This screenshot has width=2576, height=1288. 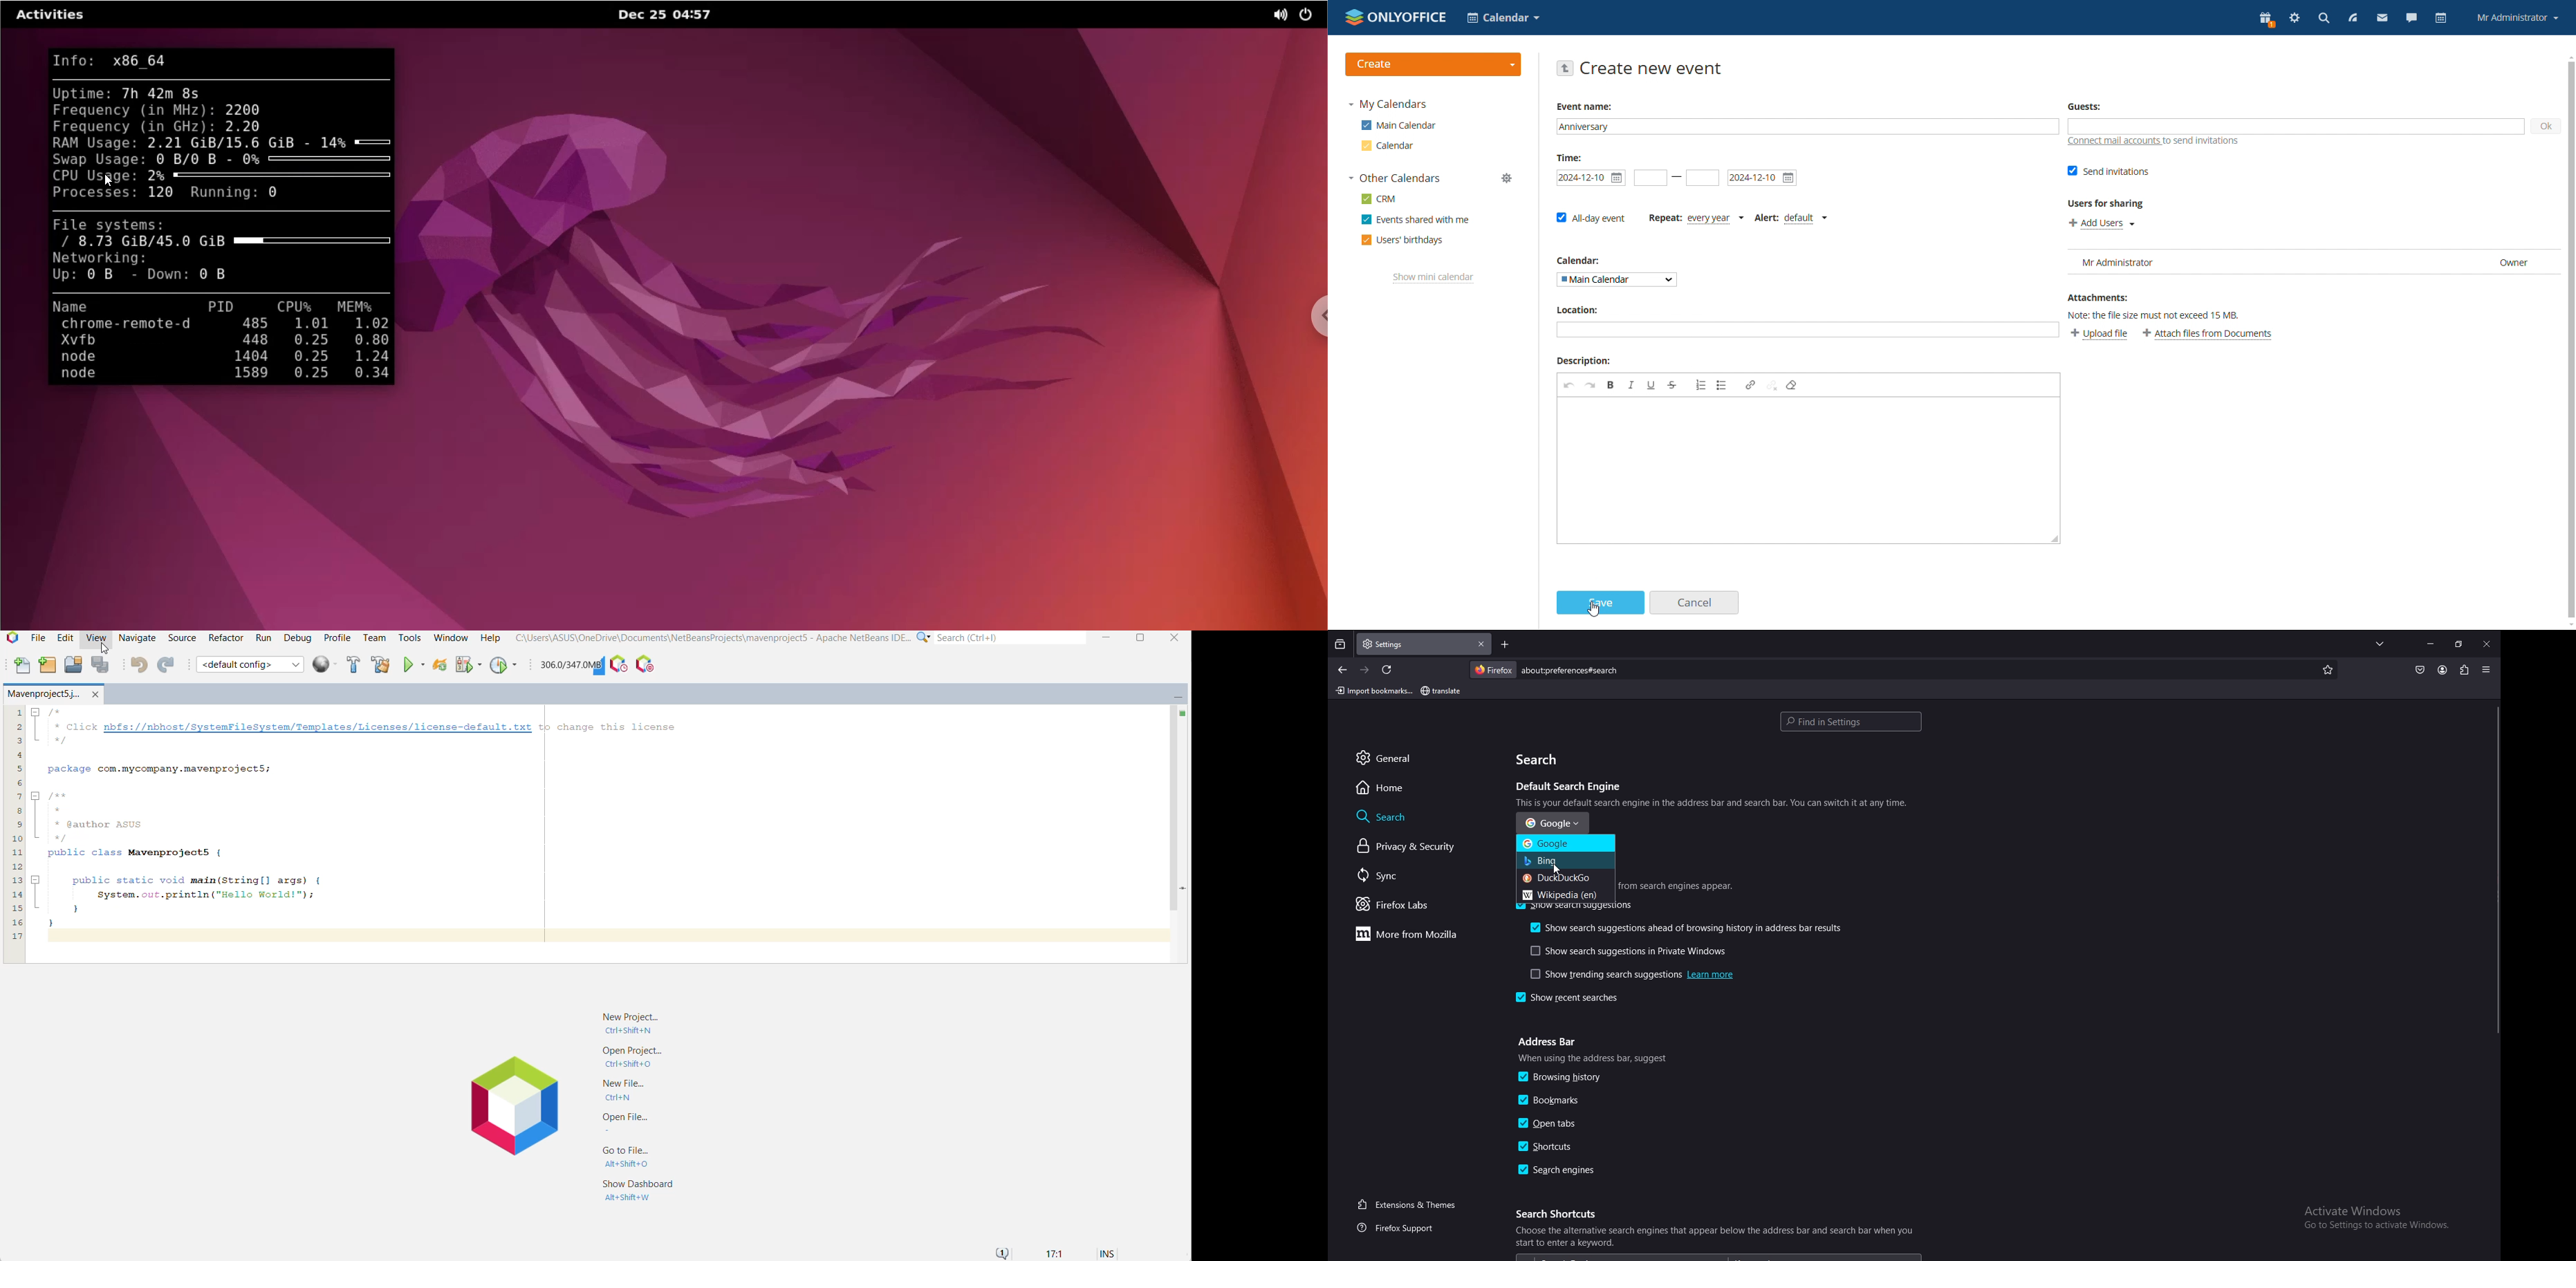 What do you see at coordinates (1354, 18) in the screenshot?
I see `onlyoffice logo` at bounding box center [1354, 18].